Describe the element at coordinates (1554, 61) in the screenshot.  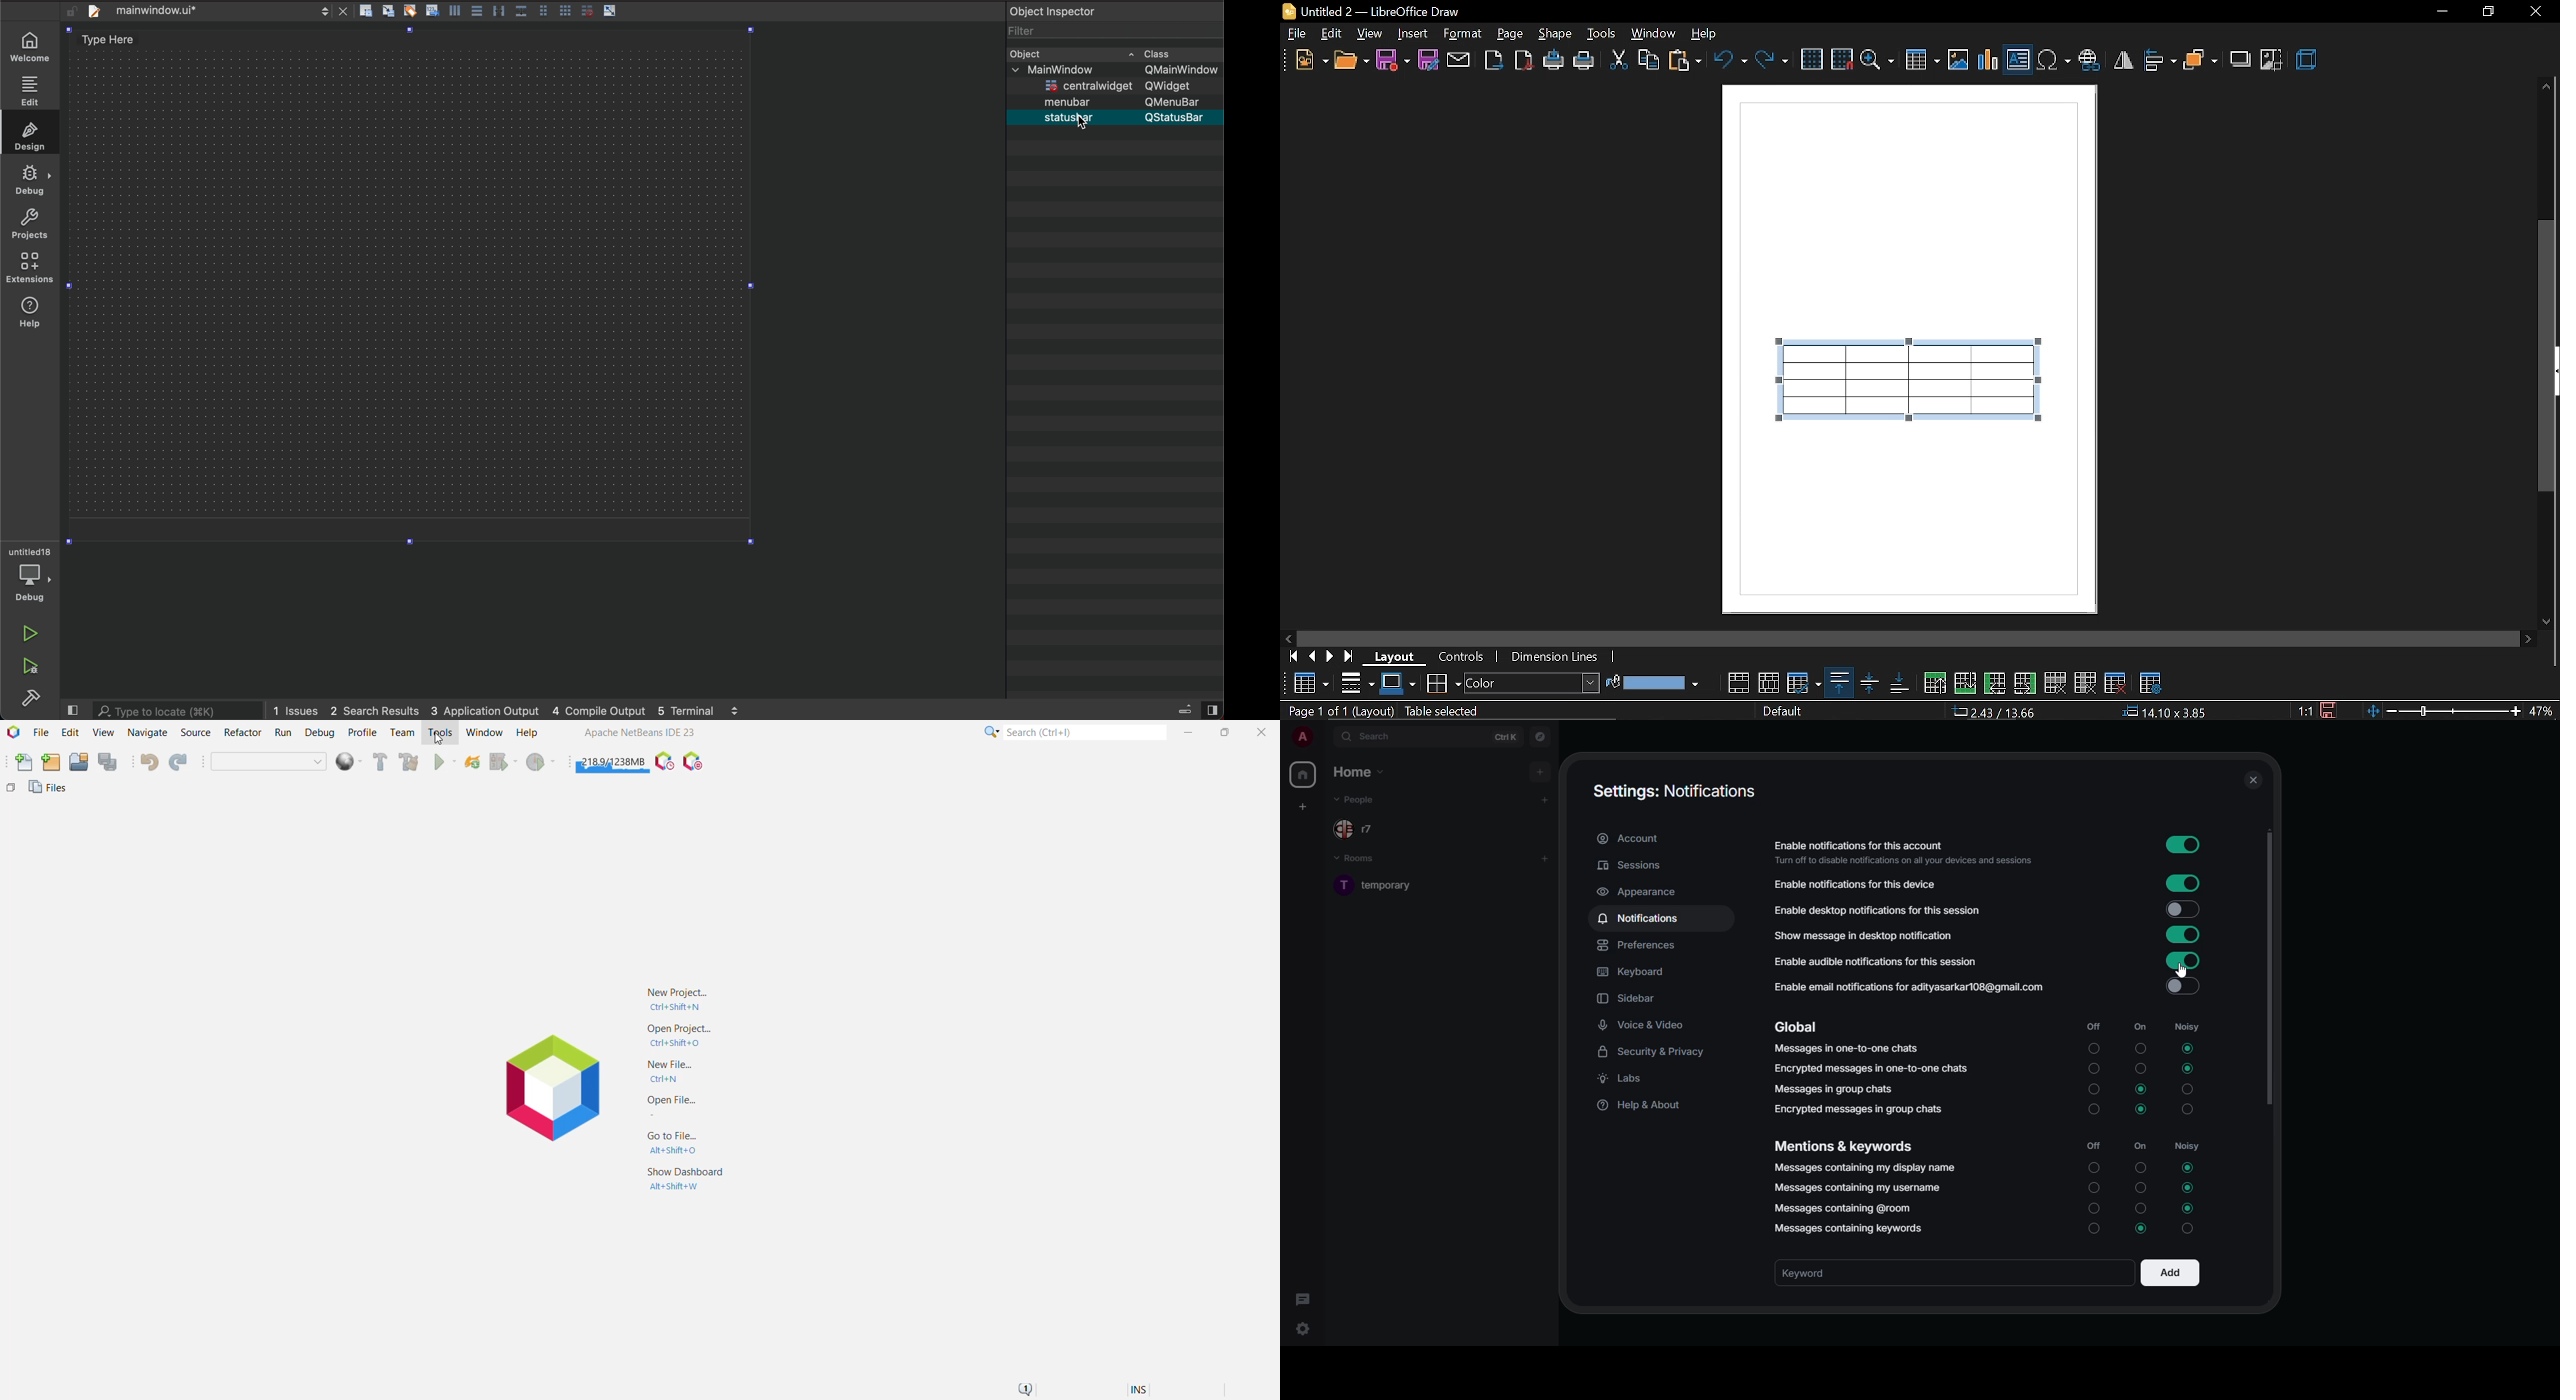
I see `print directly` at that location.